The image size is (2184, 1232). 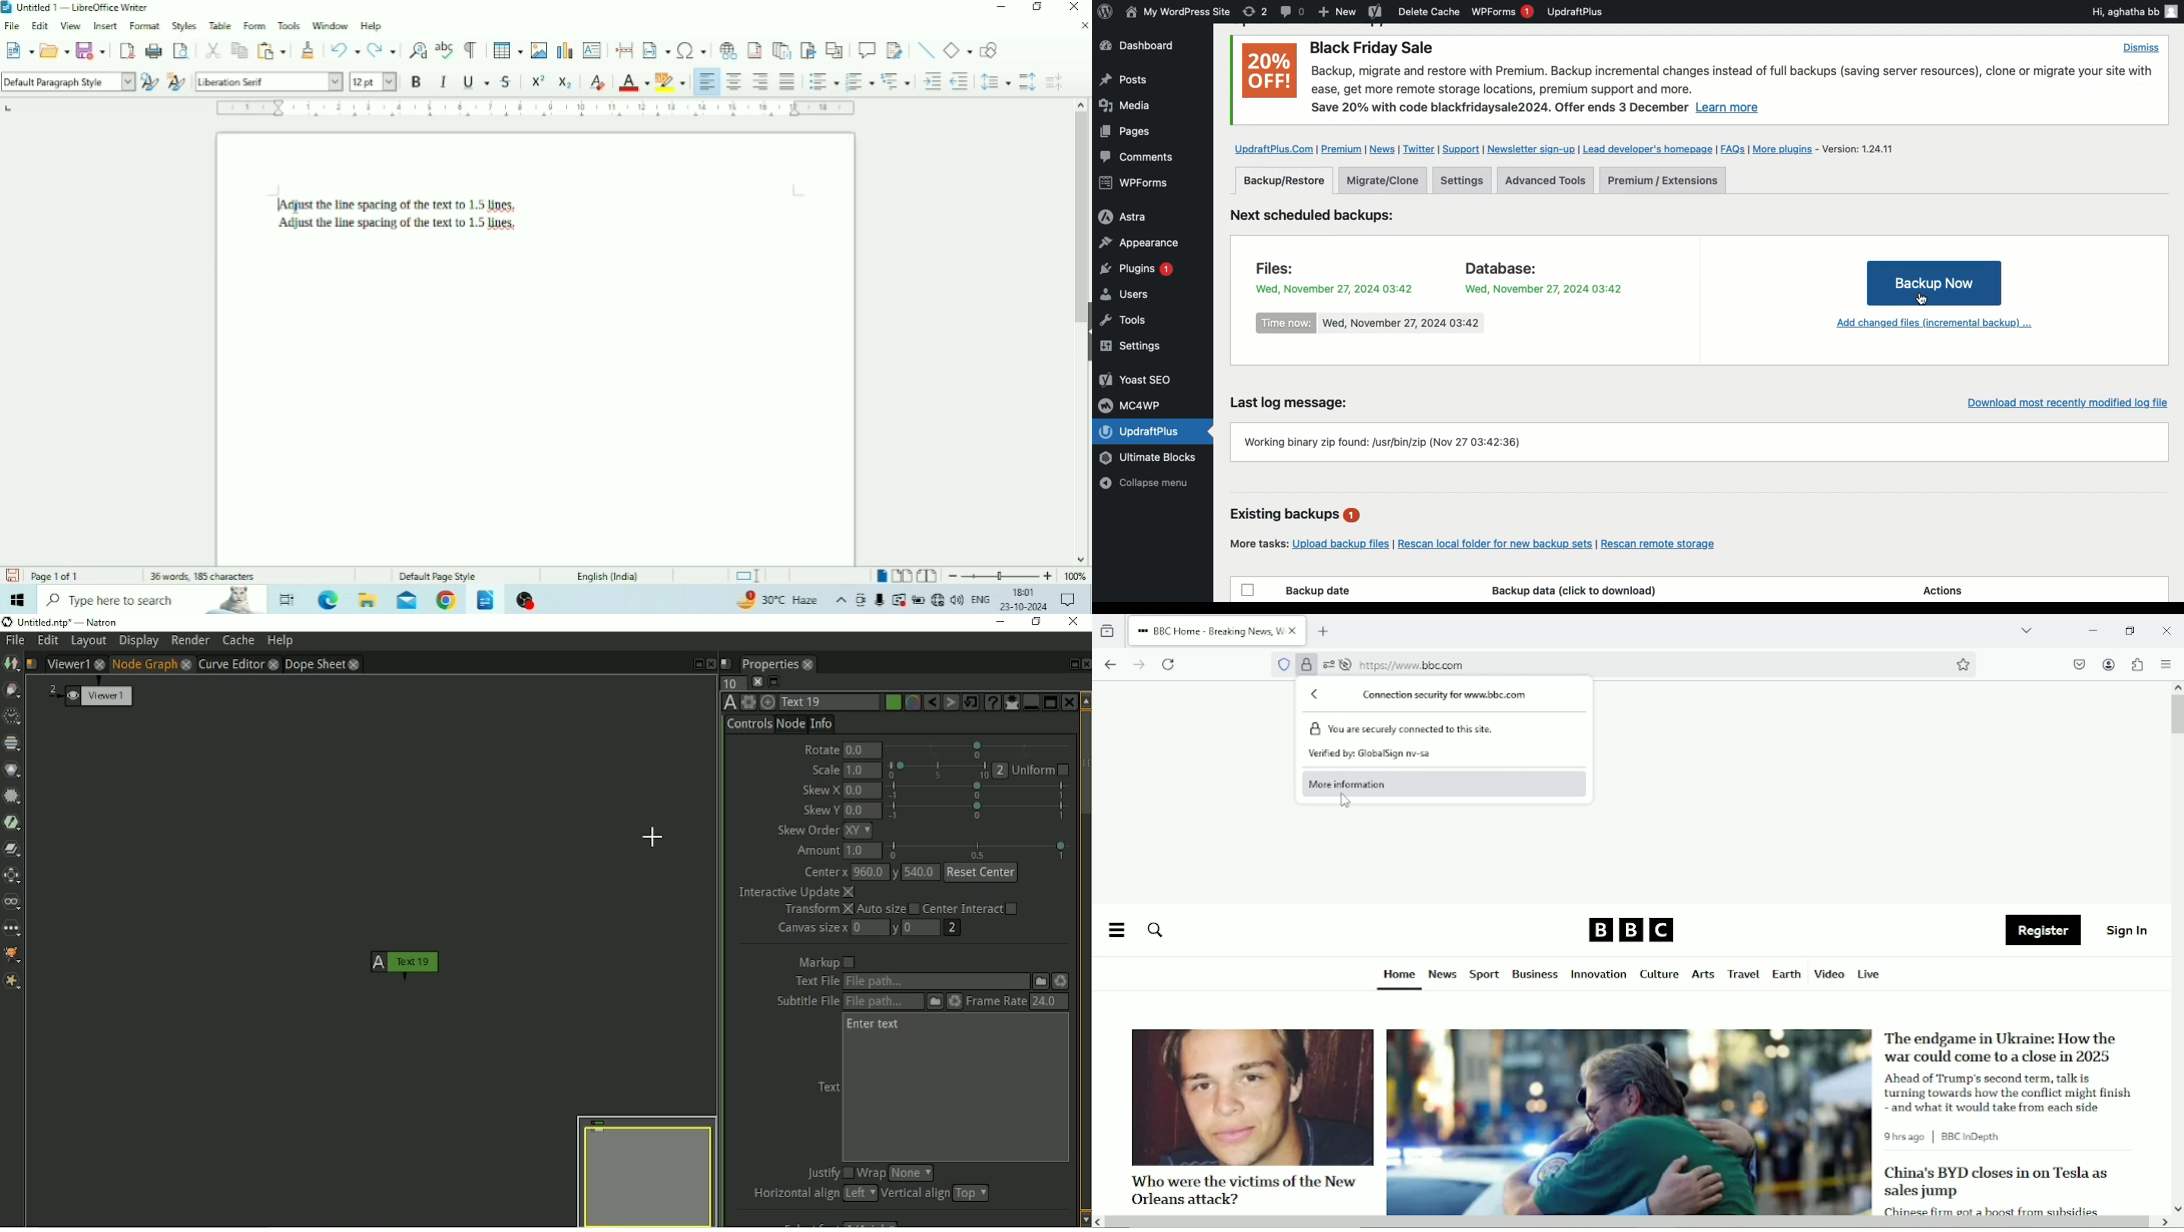 I want to click on Backup, migrate and restore with Premium. Backup incremental changes instead of full backups (saving server resources), clone or migrate your site withease, get more remote storage locations, premium support and more. Save 20% with code blackfridaysale2024. Offer ends 3 December Learn more, so click(x=1734, y=92).